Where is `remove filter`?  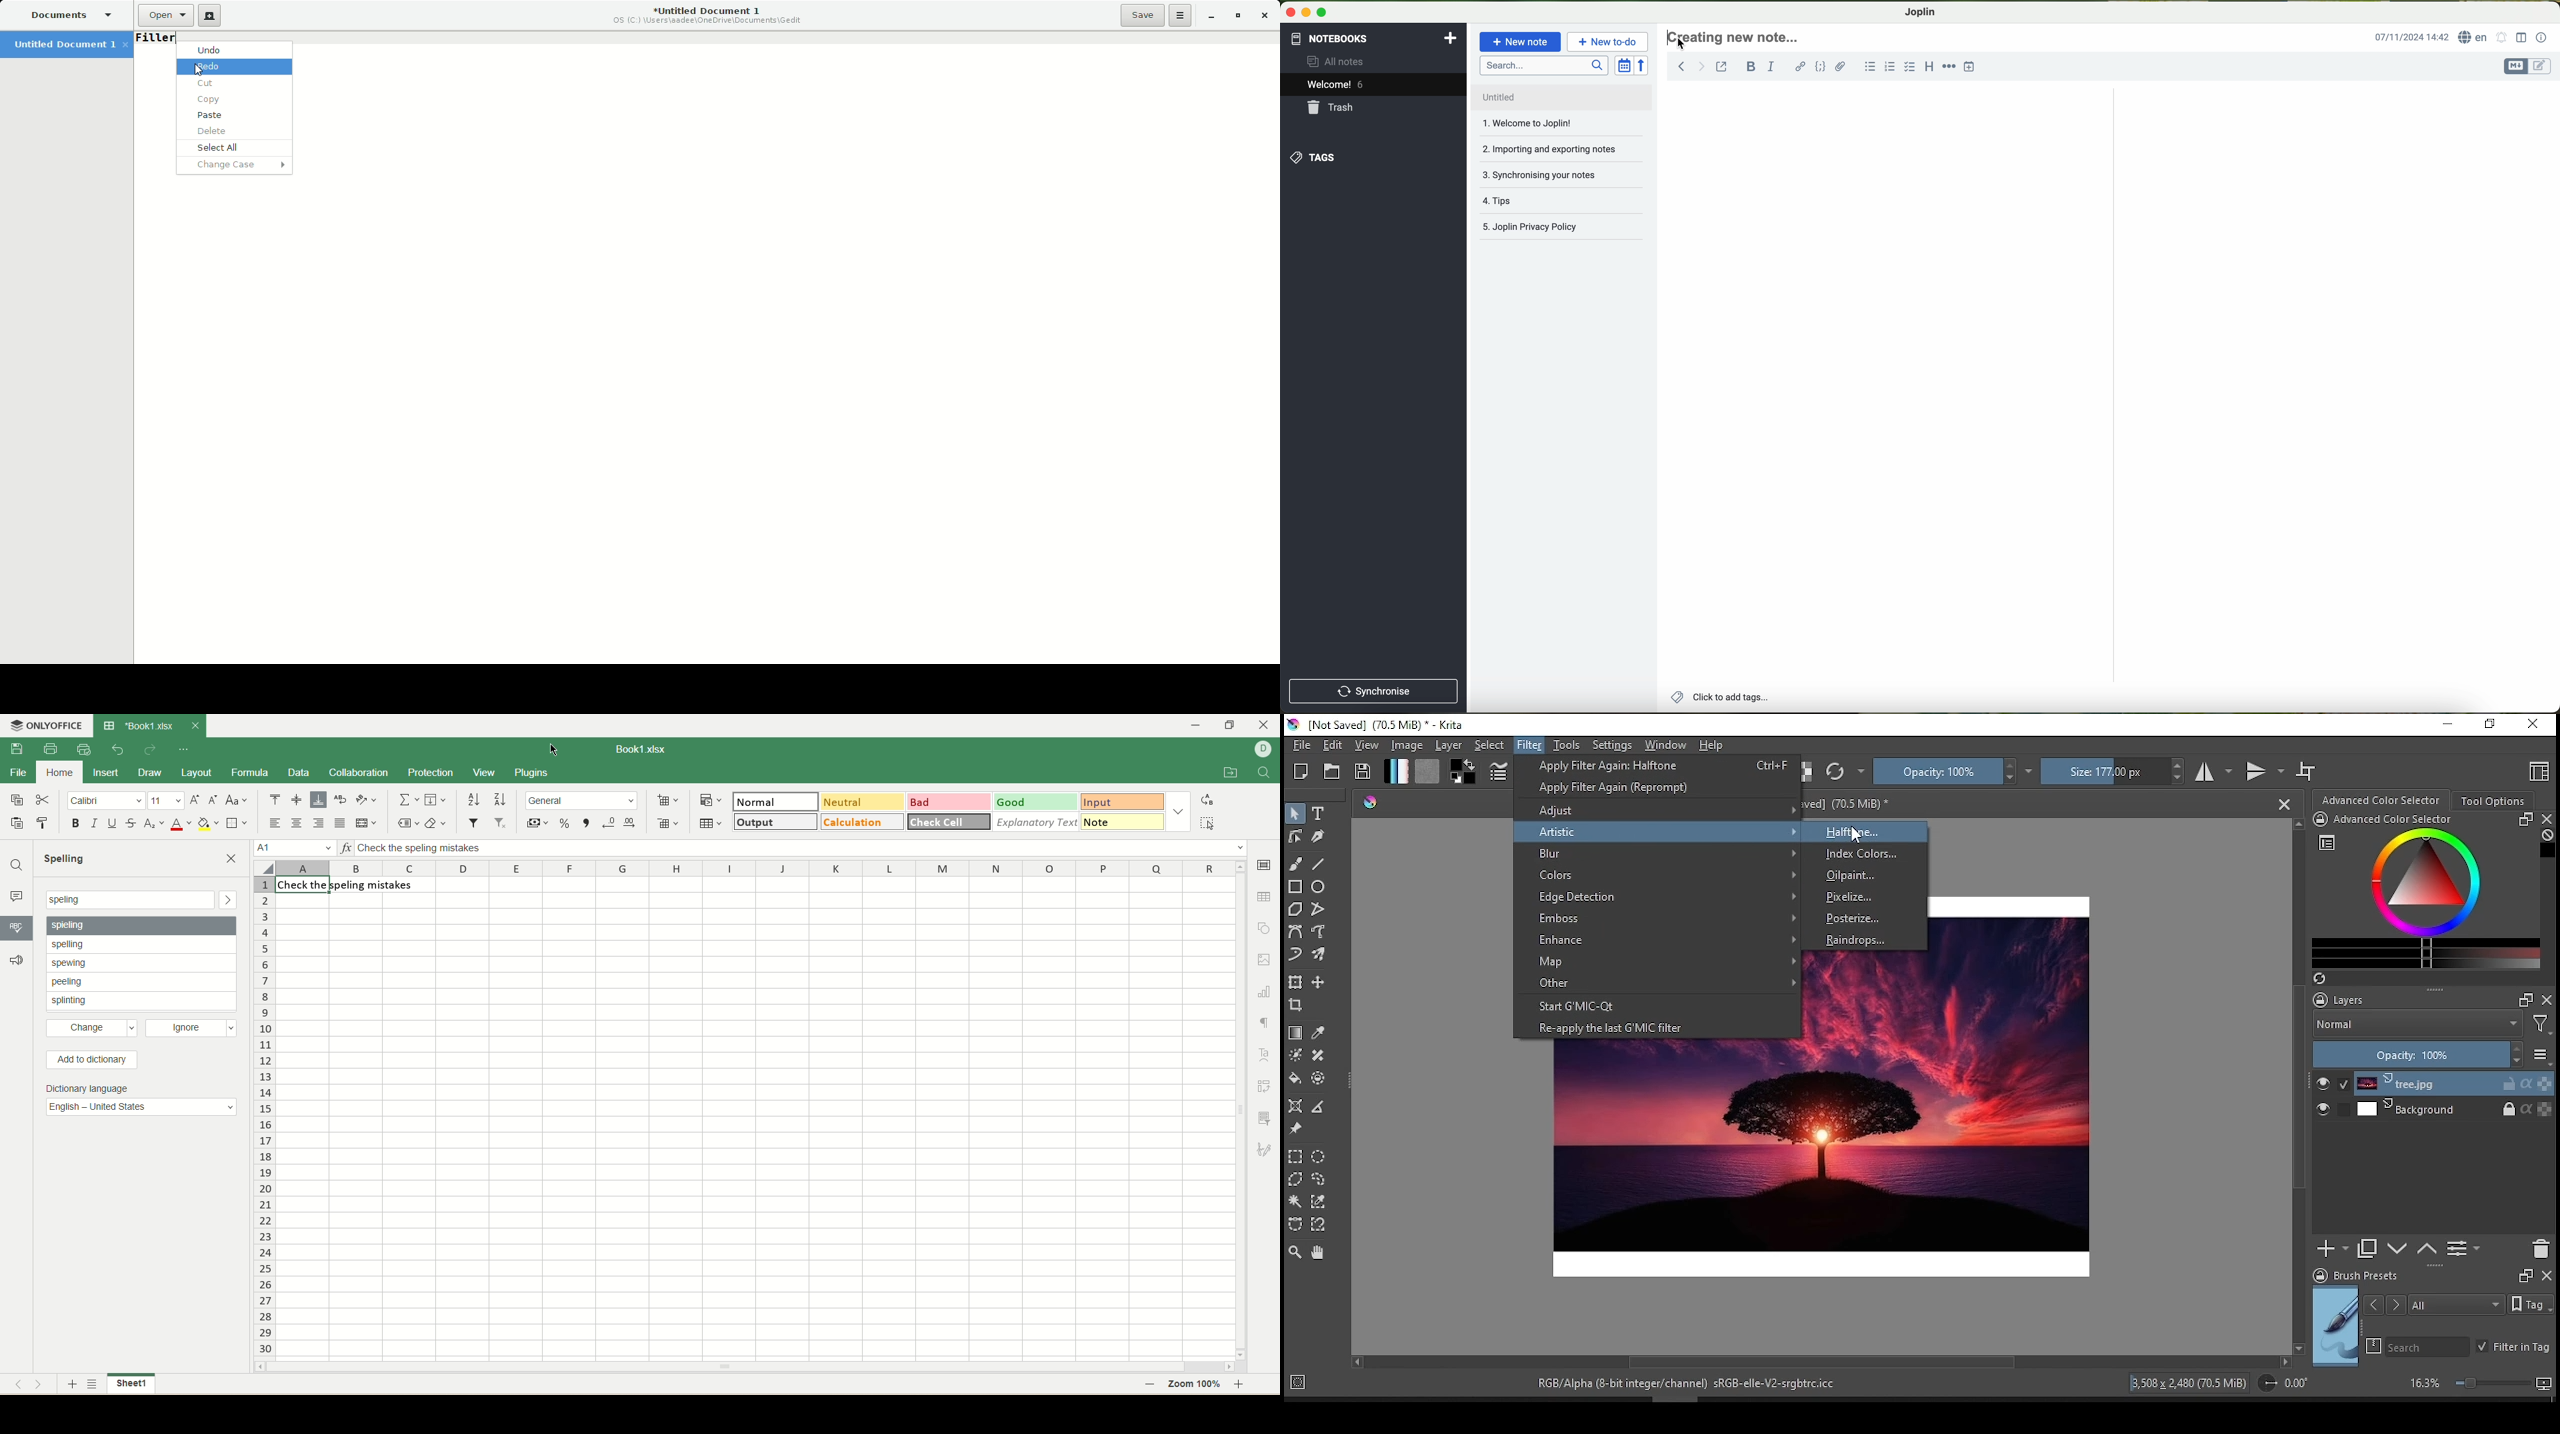
remove filter is located at coordinates (498, 823).